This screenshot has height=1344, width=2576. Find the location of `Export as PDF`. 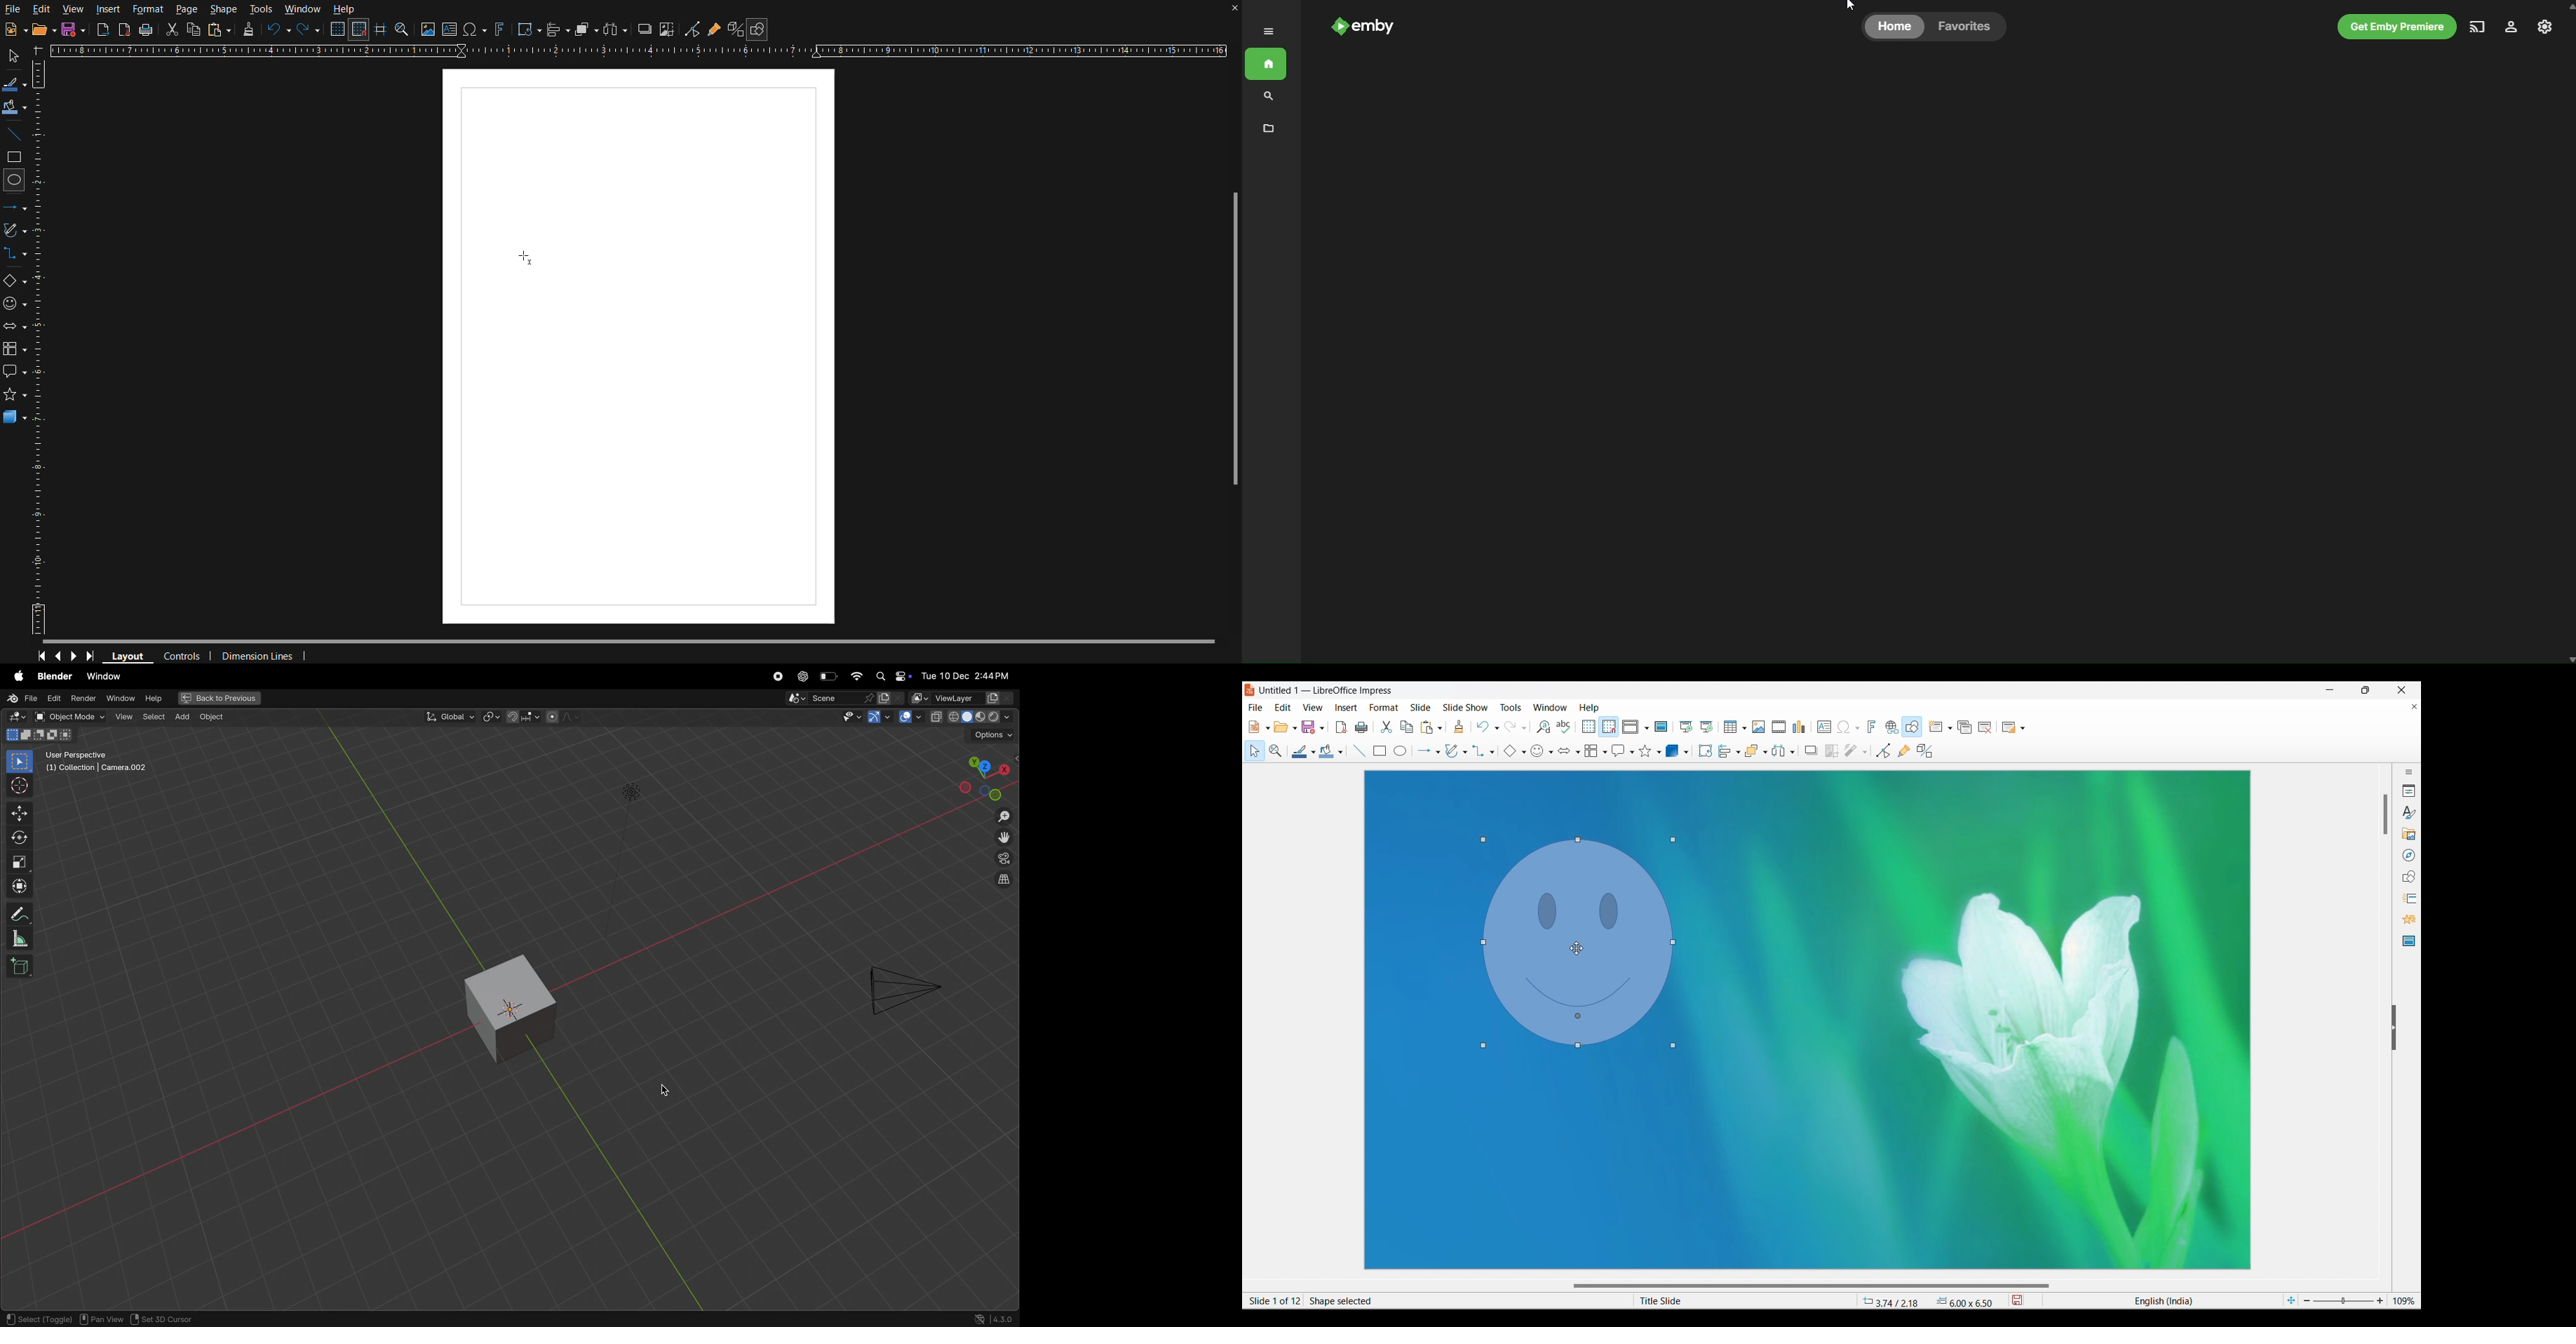

Export as PDF is located at coordinates (126, 30).